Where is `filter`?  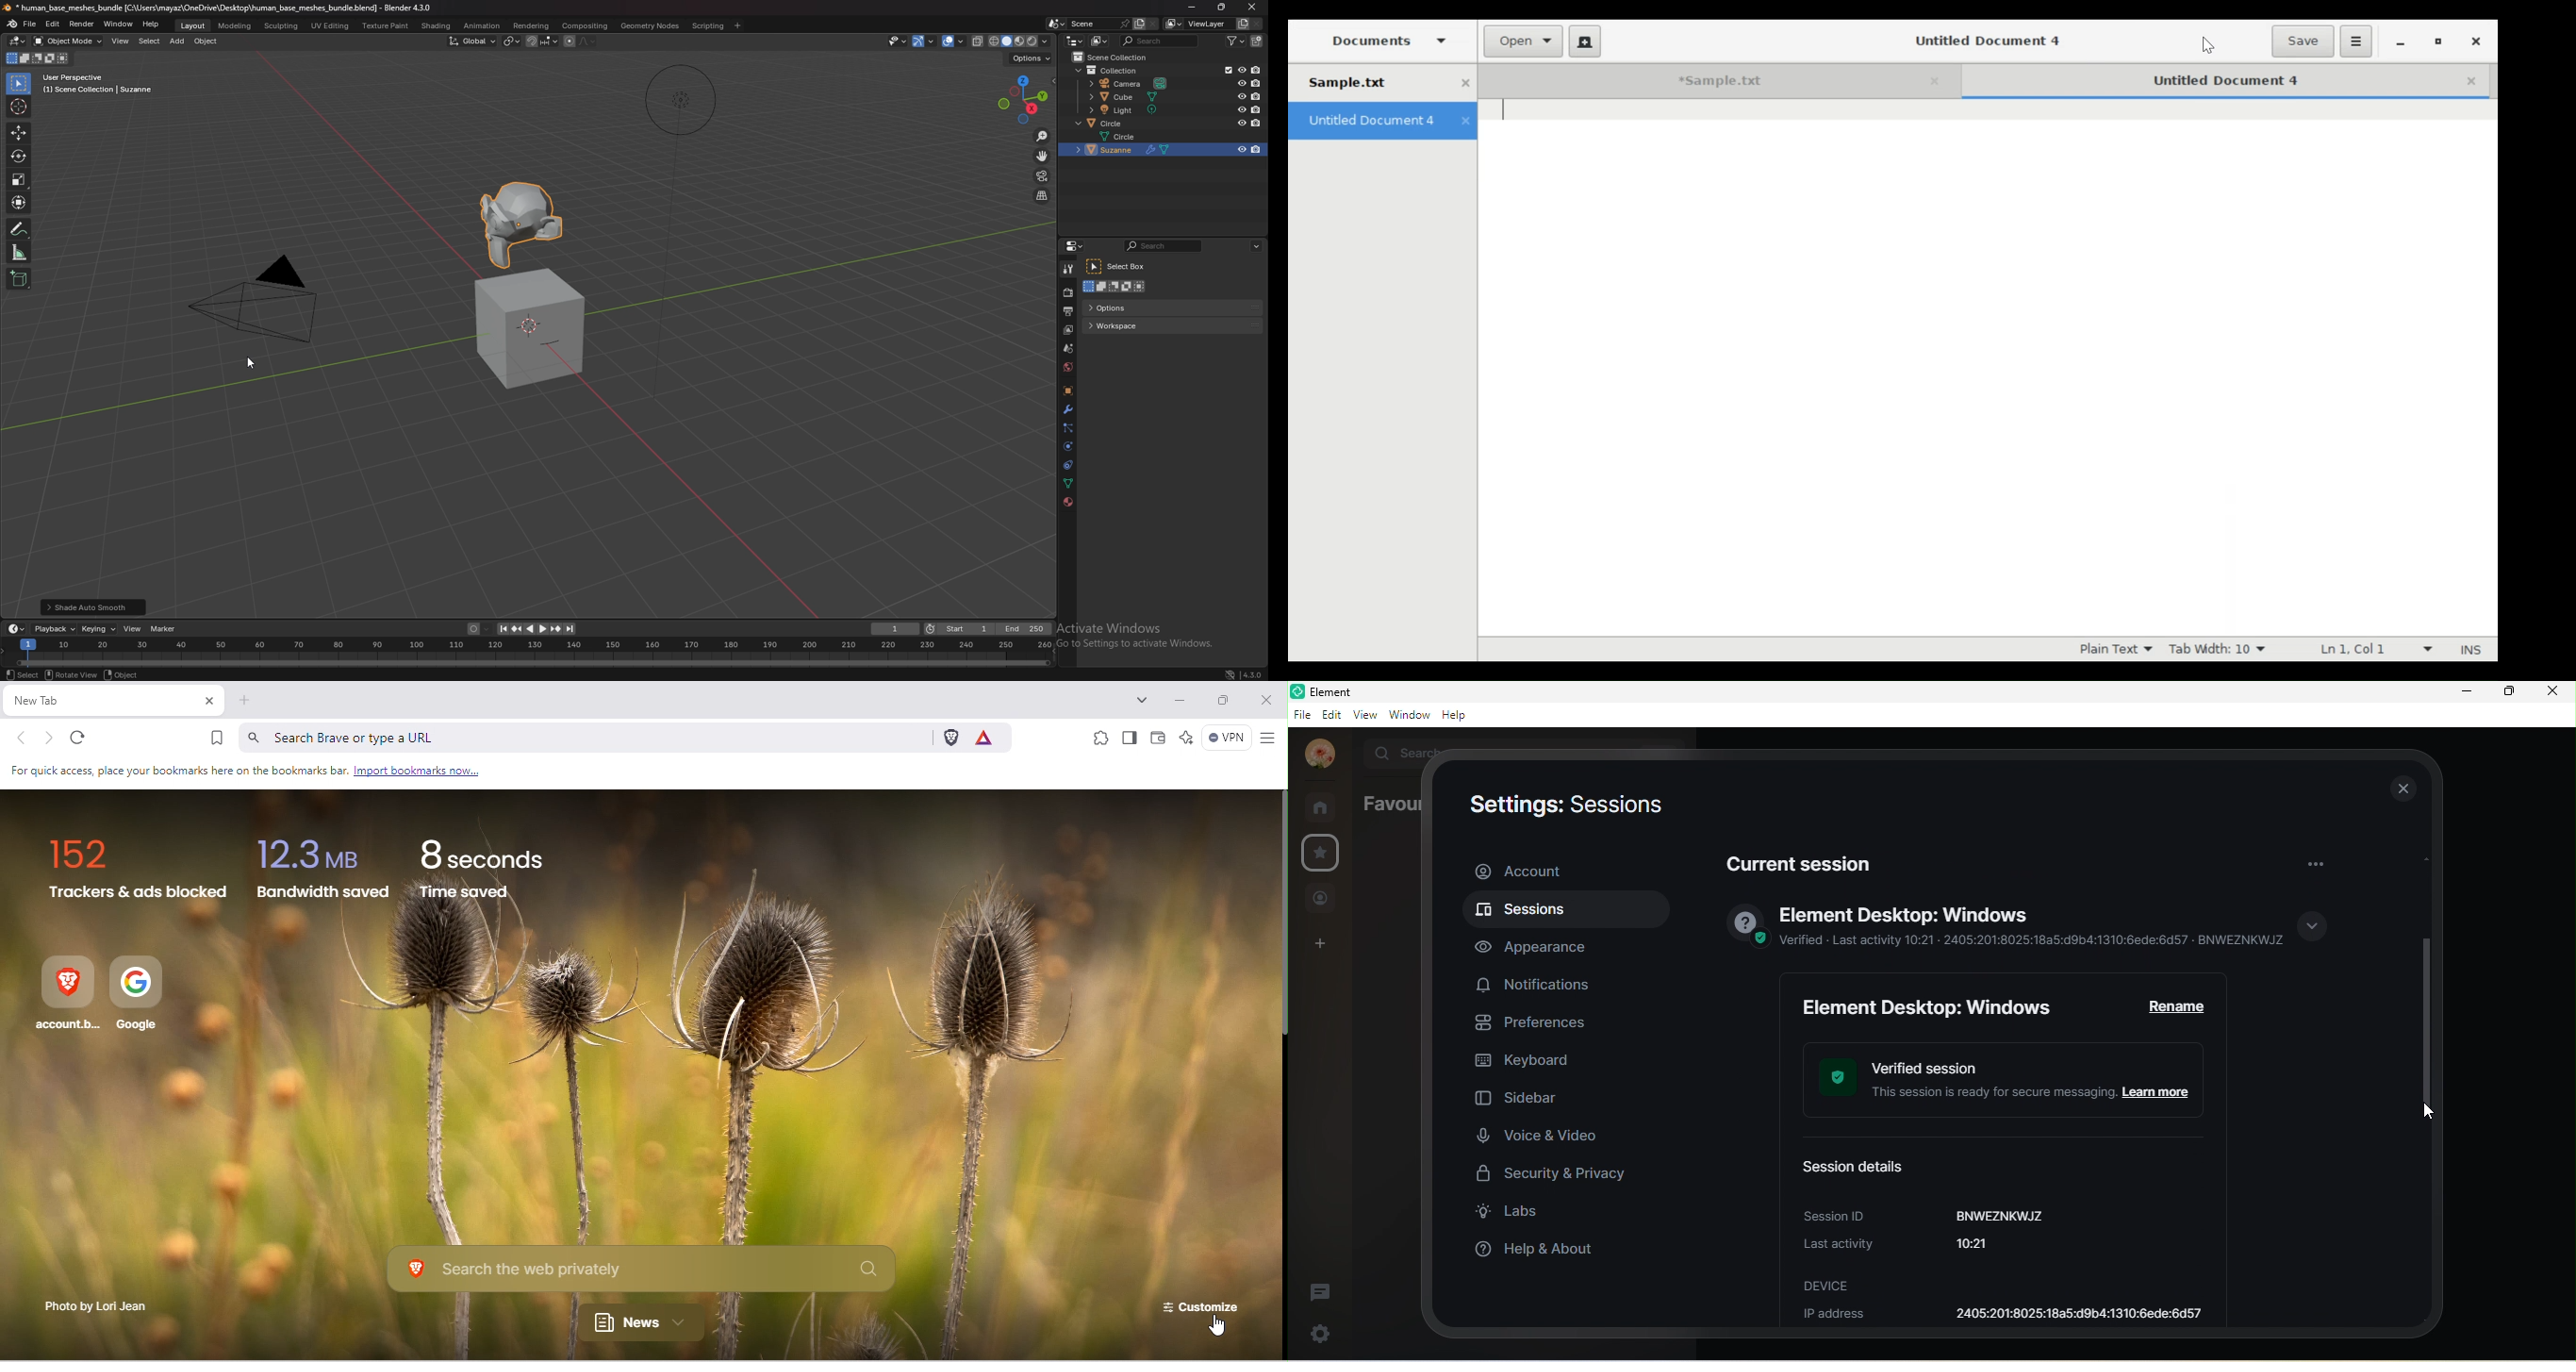
filter is located at coordinates (1236, 41).